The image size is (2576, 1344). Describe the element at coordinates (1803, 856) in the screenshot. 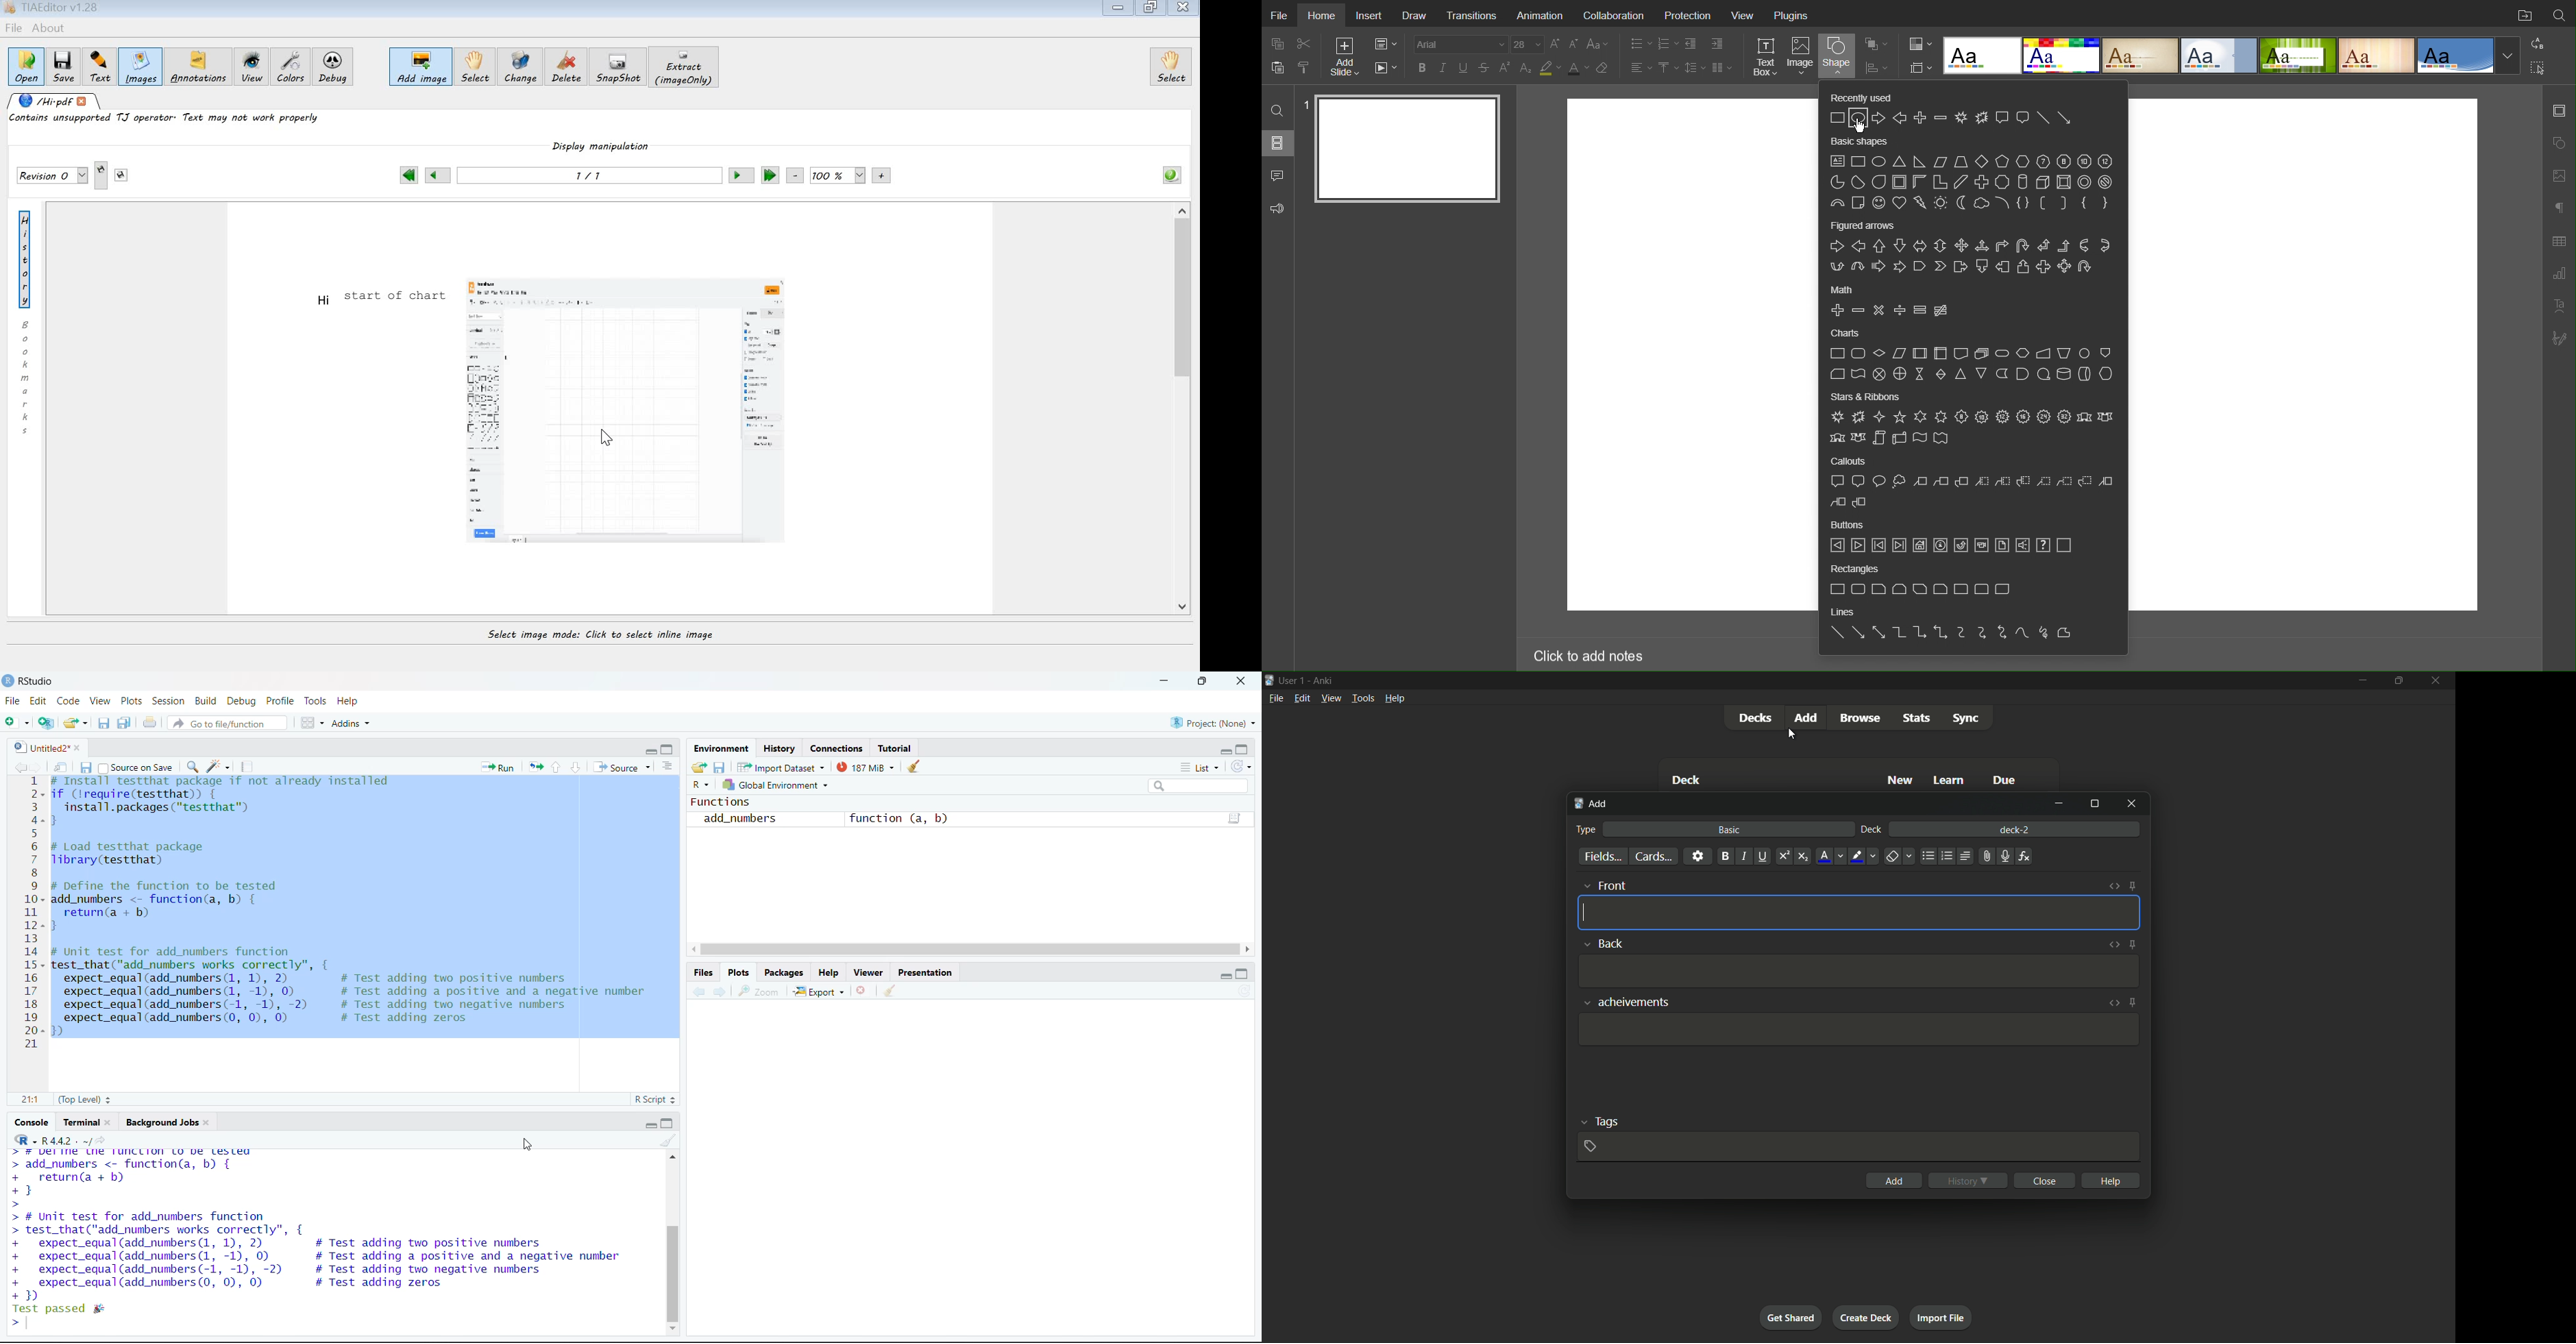

I see `subscript` at that location.